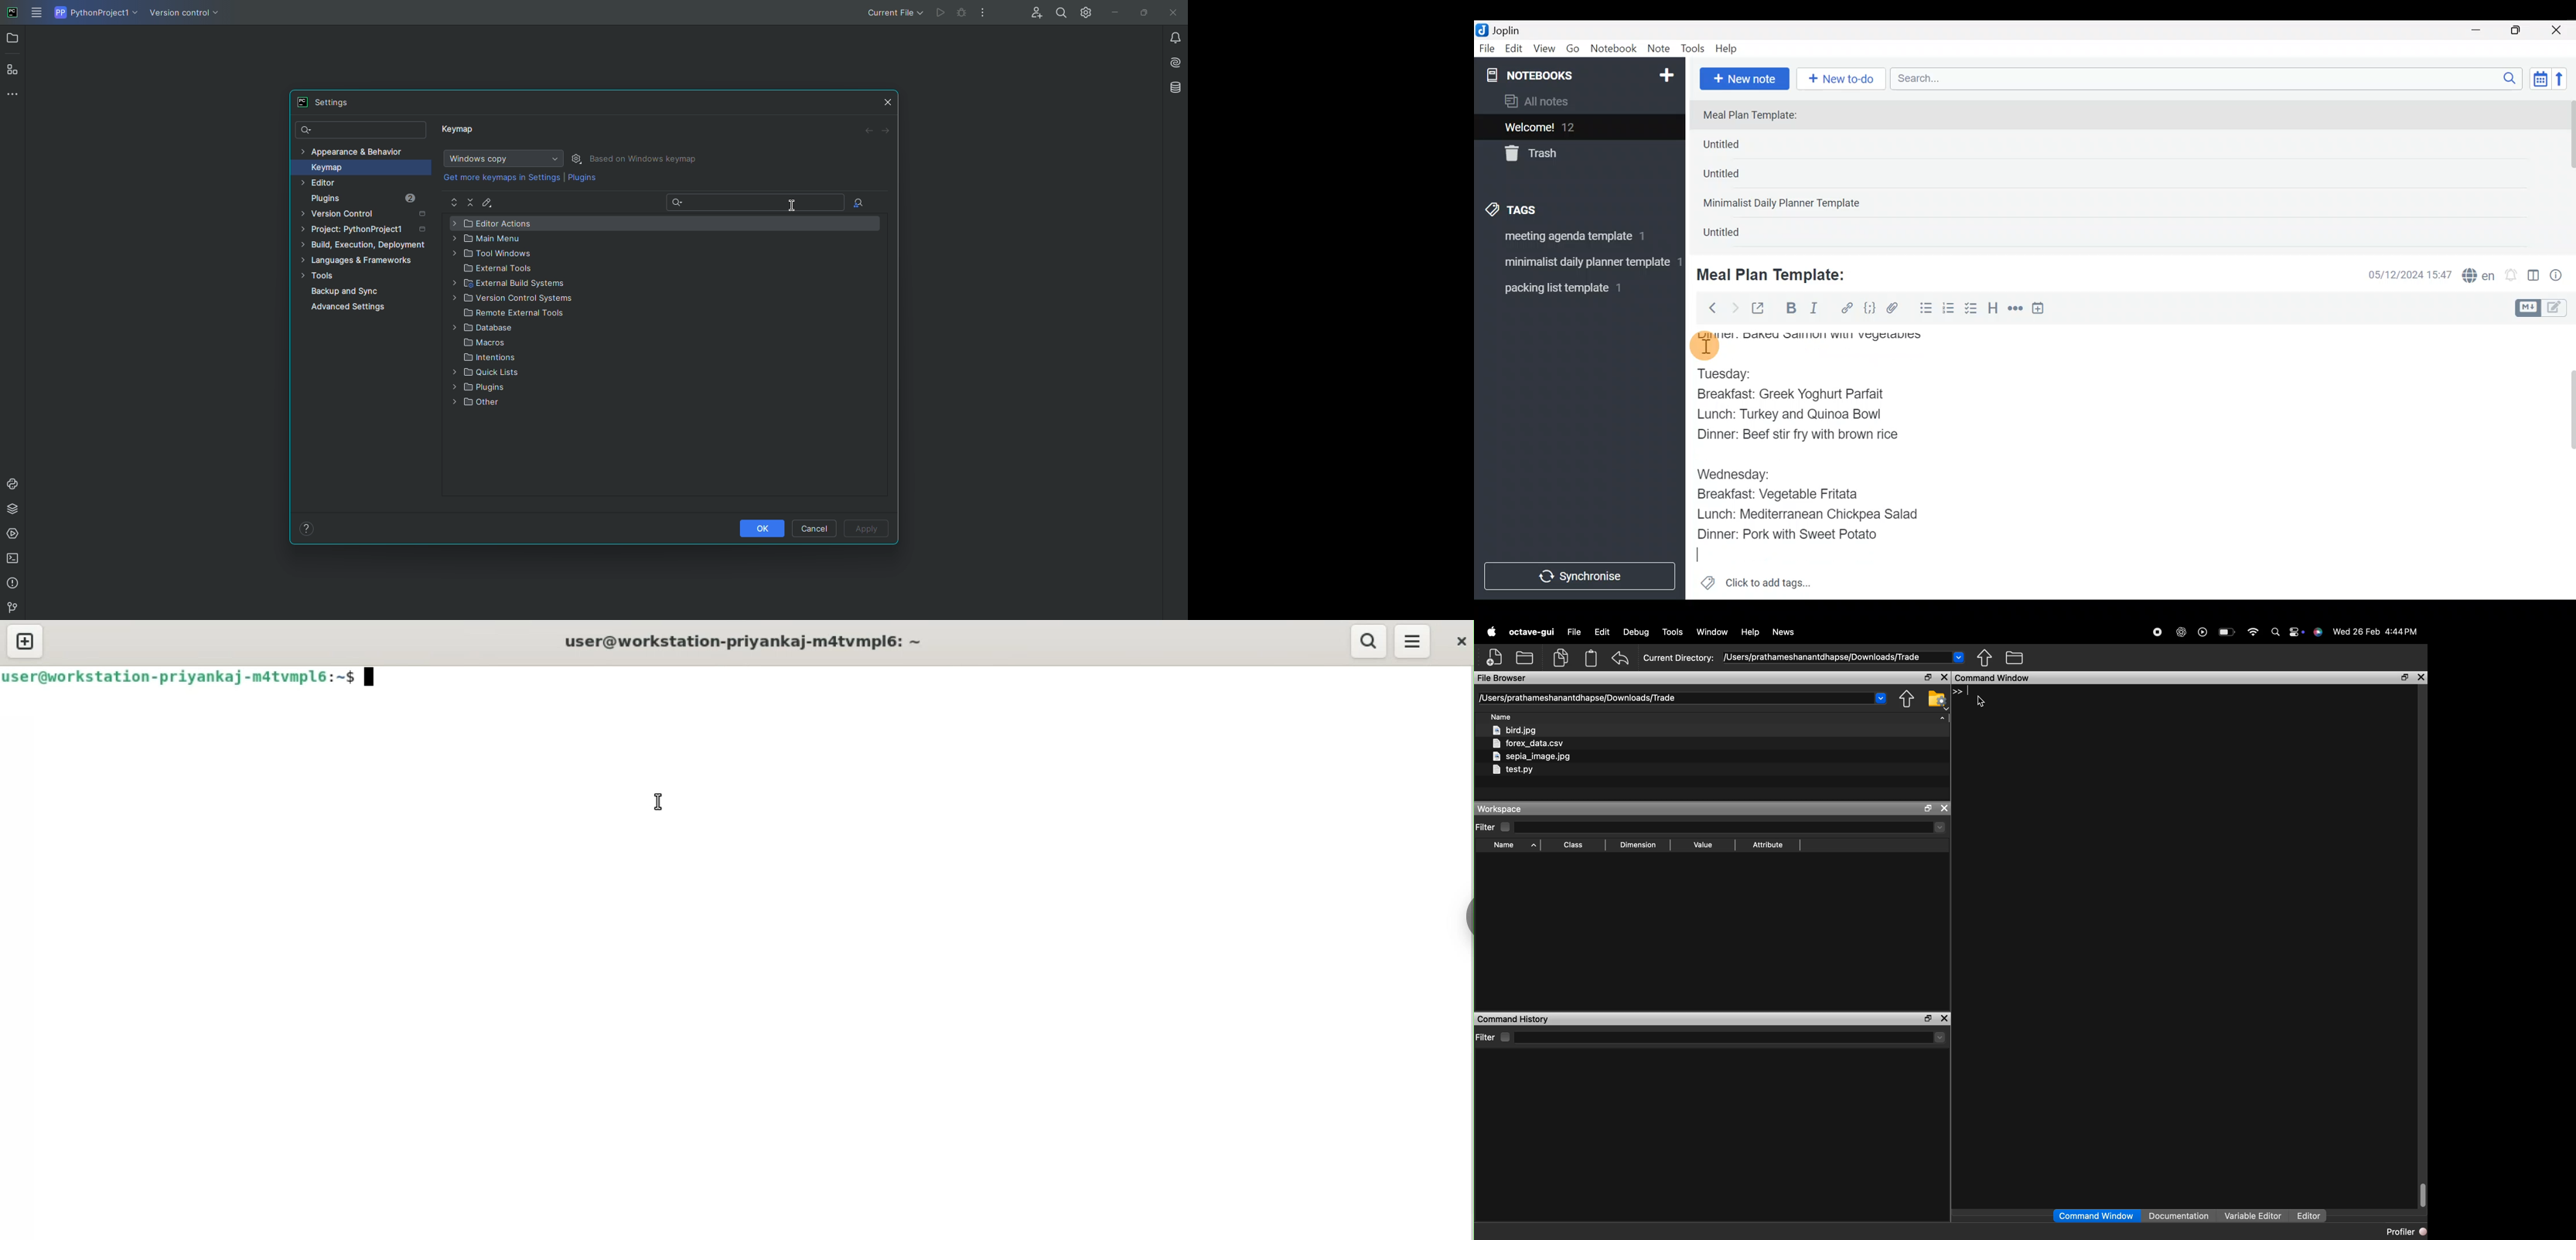 The width and height of the screenshot is (2576, 1260). I want to click on Reverse sort, so click(2566, 82).